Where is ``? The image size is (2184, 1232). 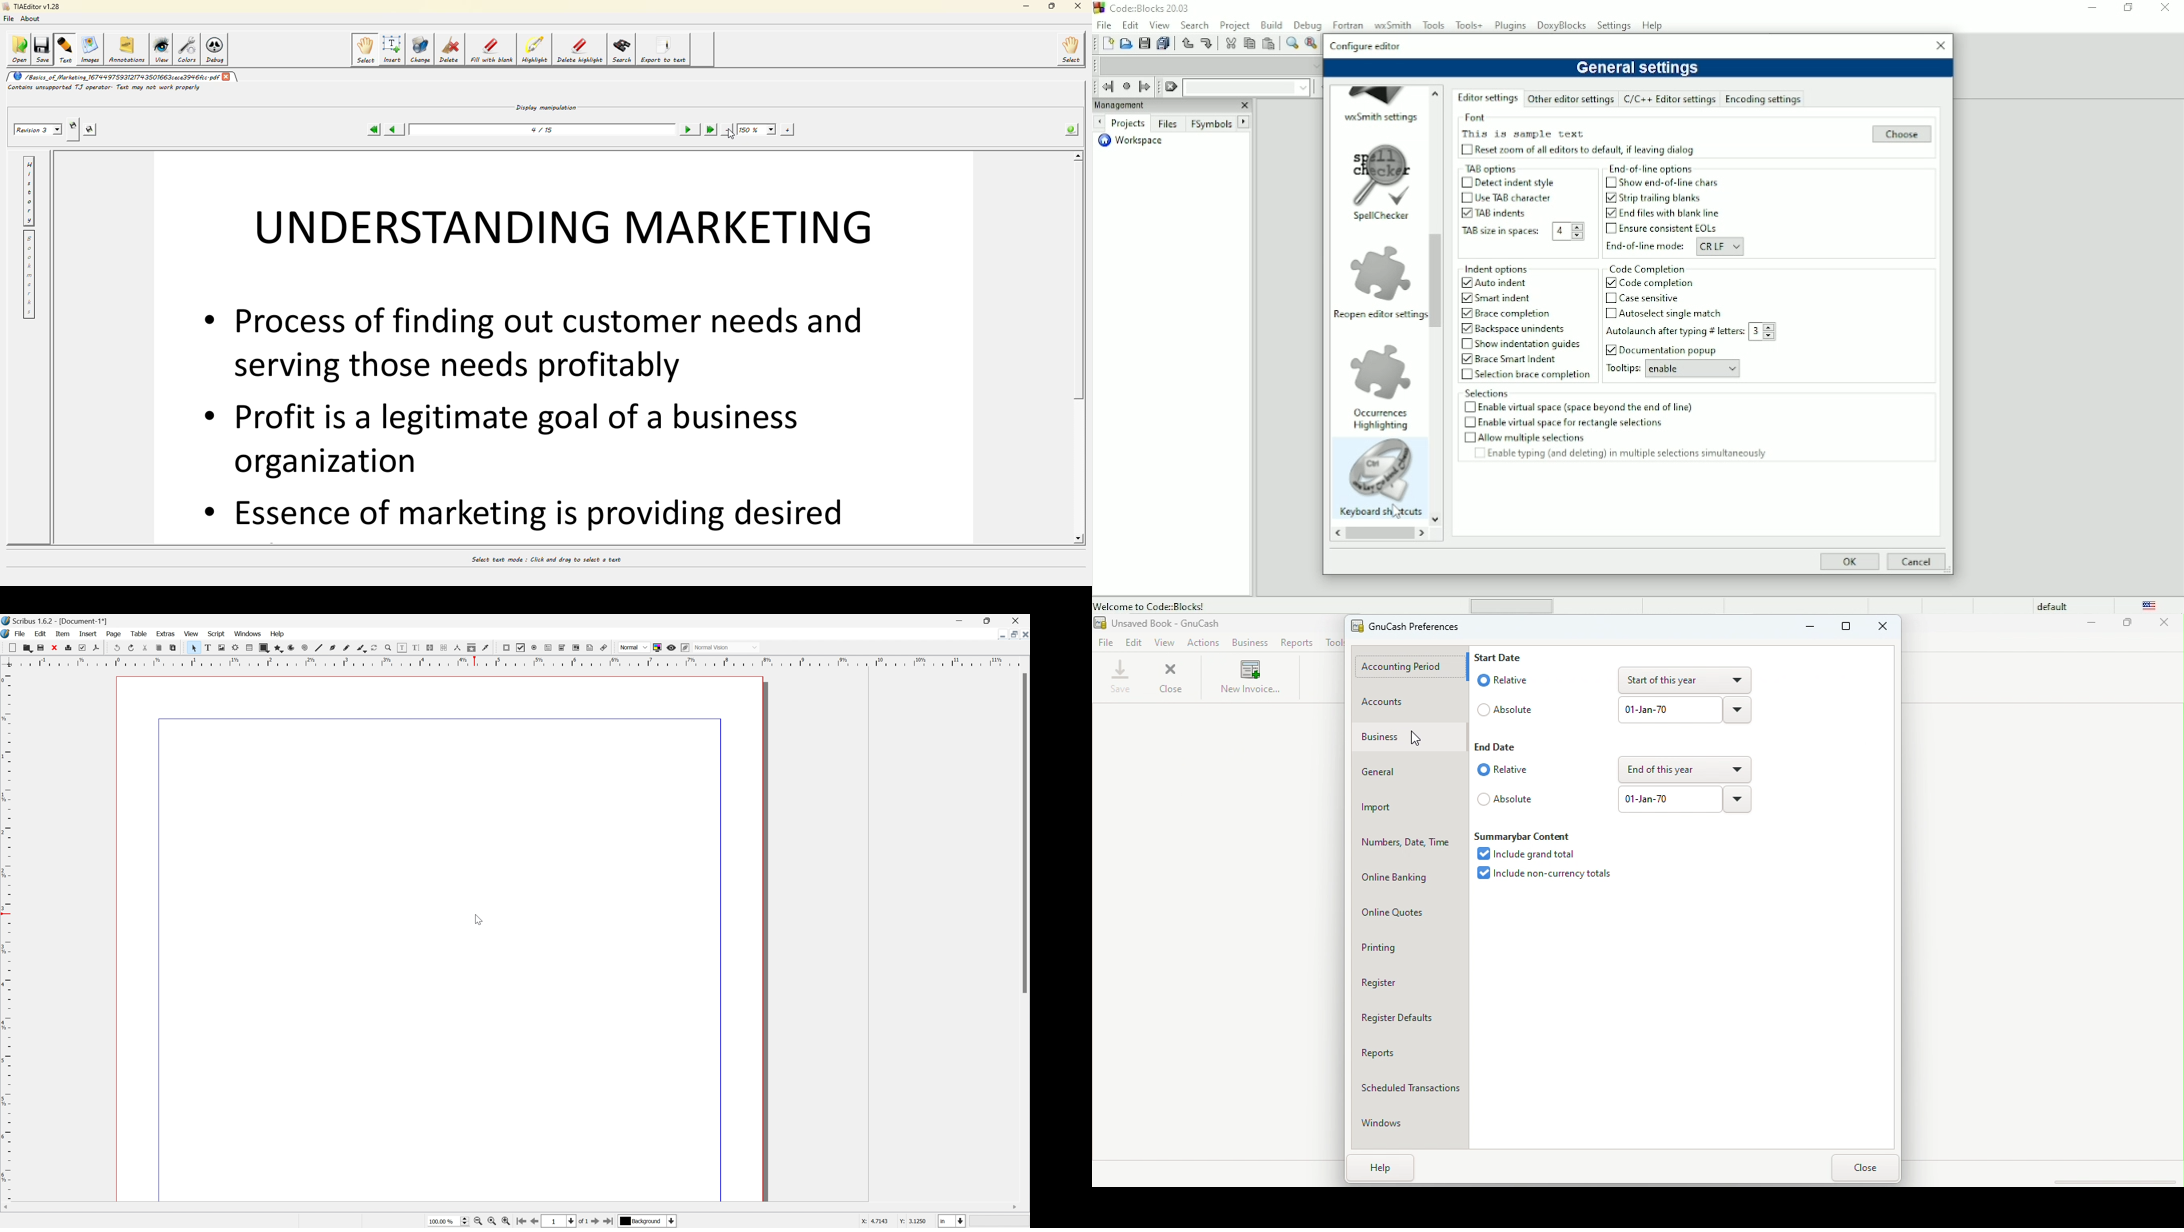
 is located at coordinates (1464, 196).